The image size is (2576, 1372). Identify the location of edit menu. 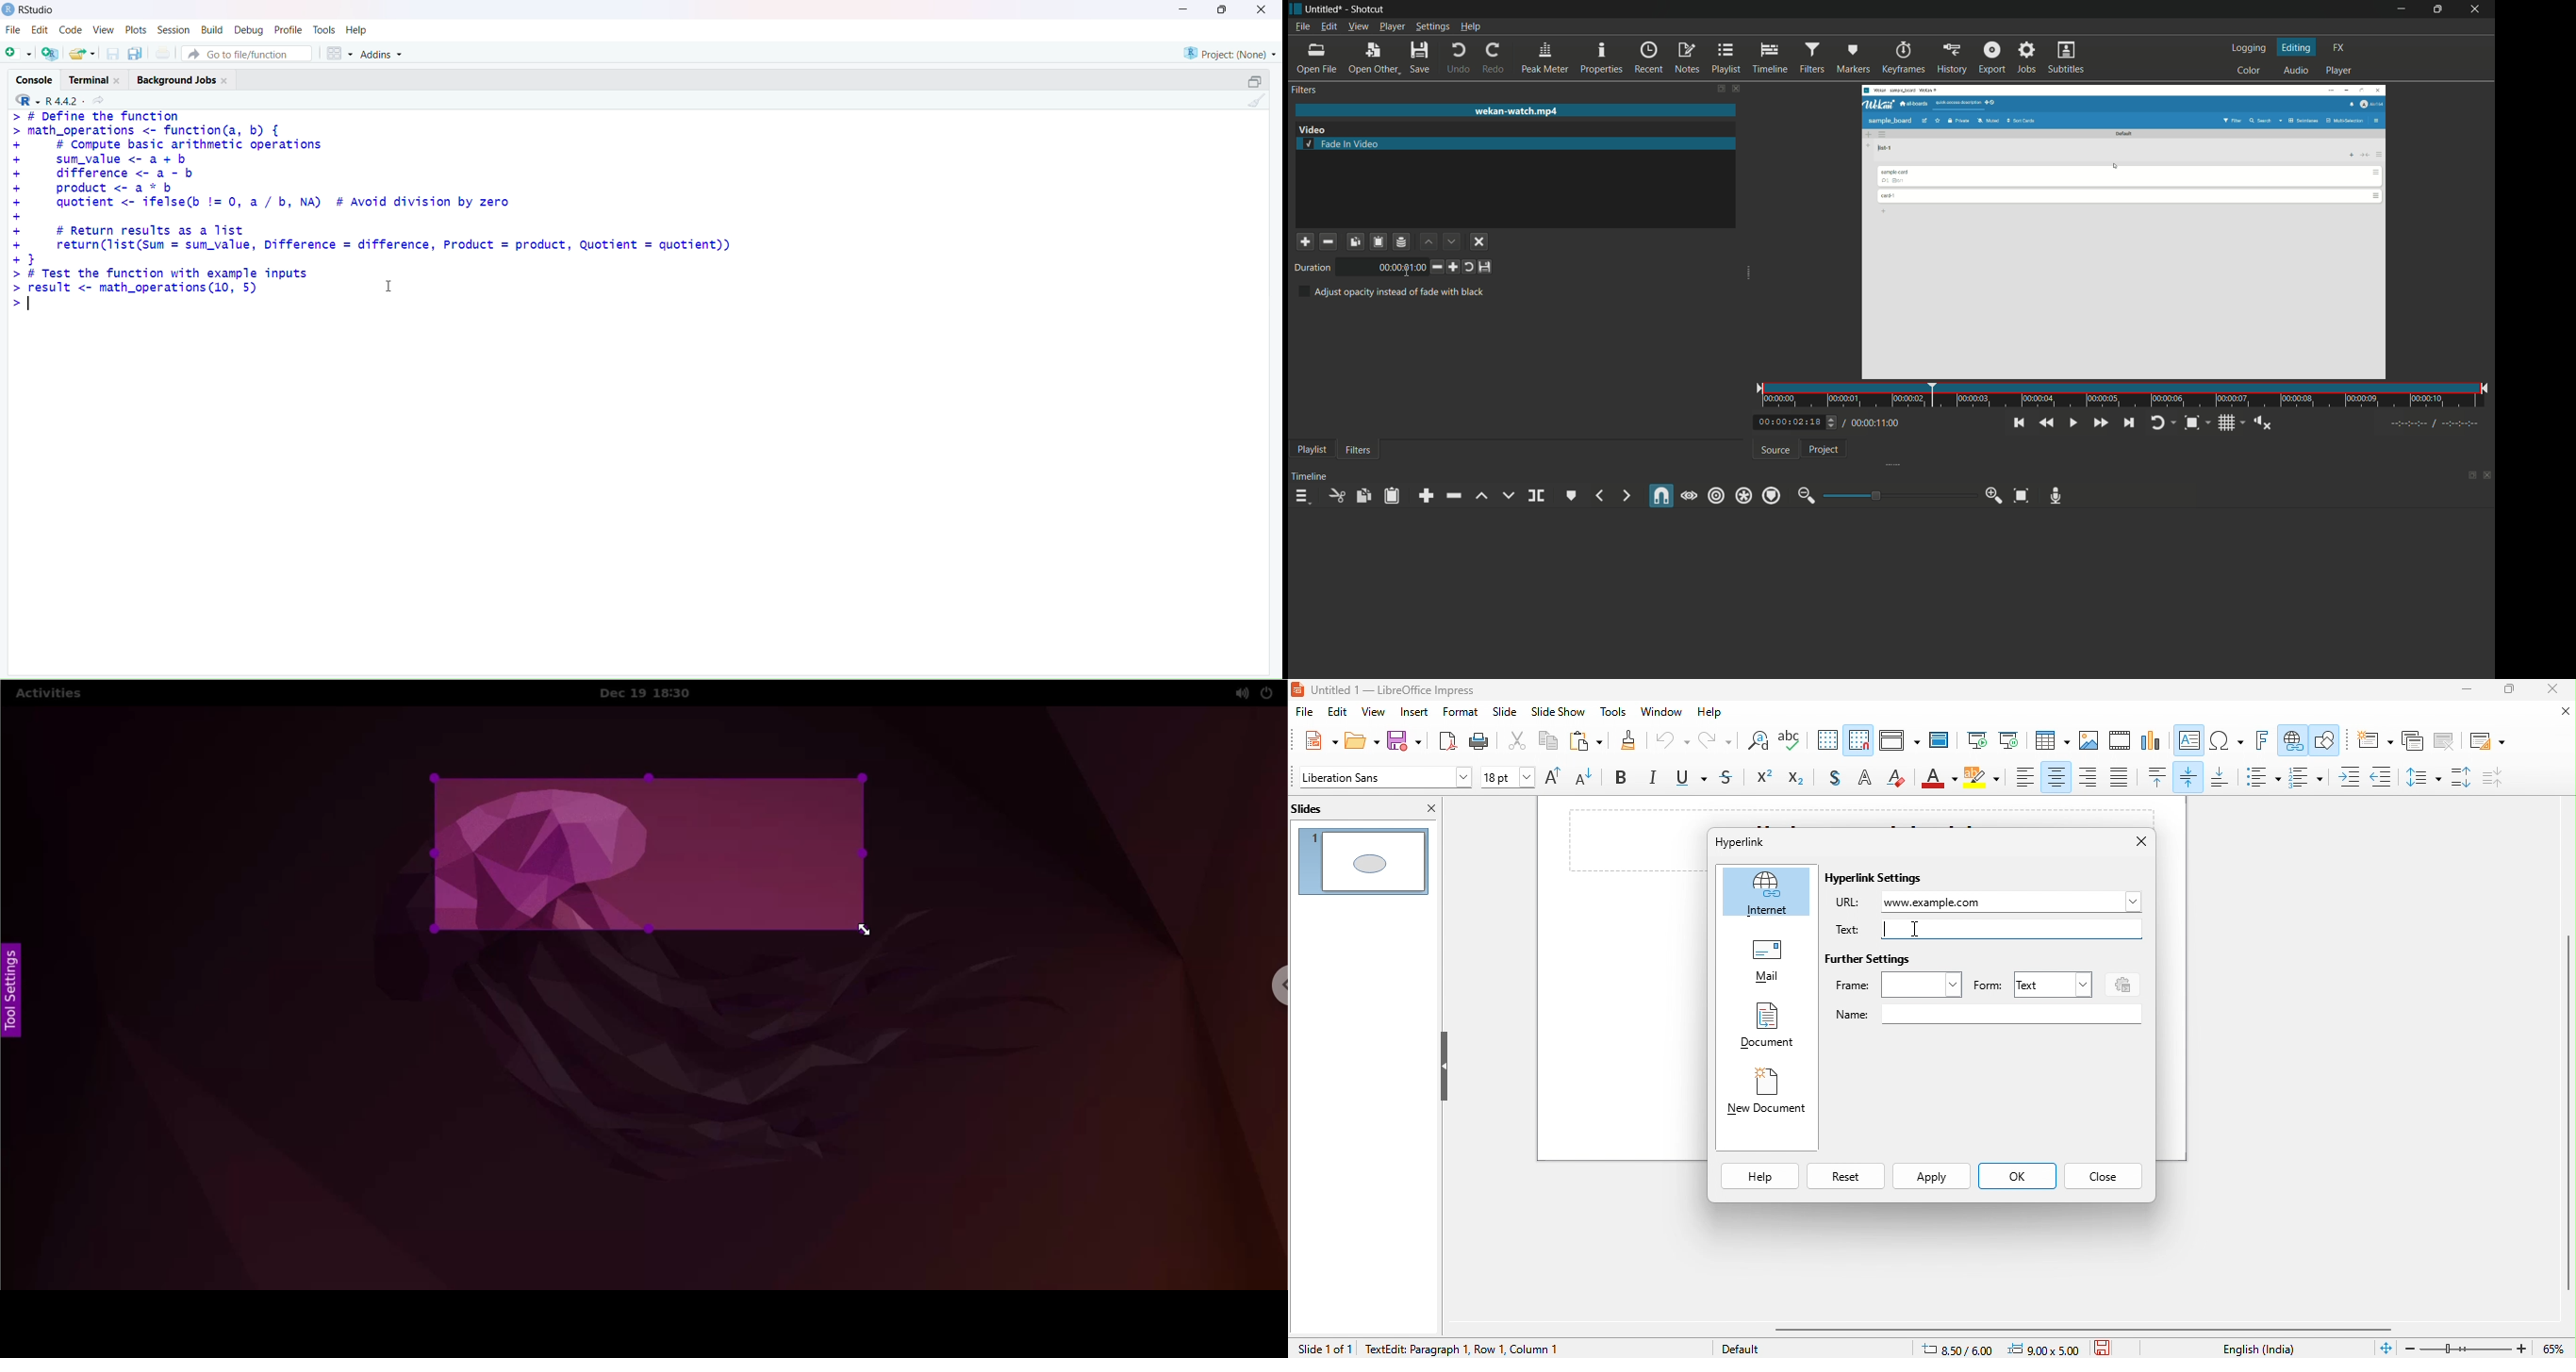
(1330, 27).